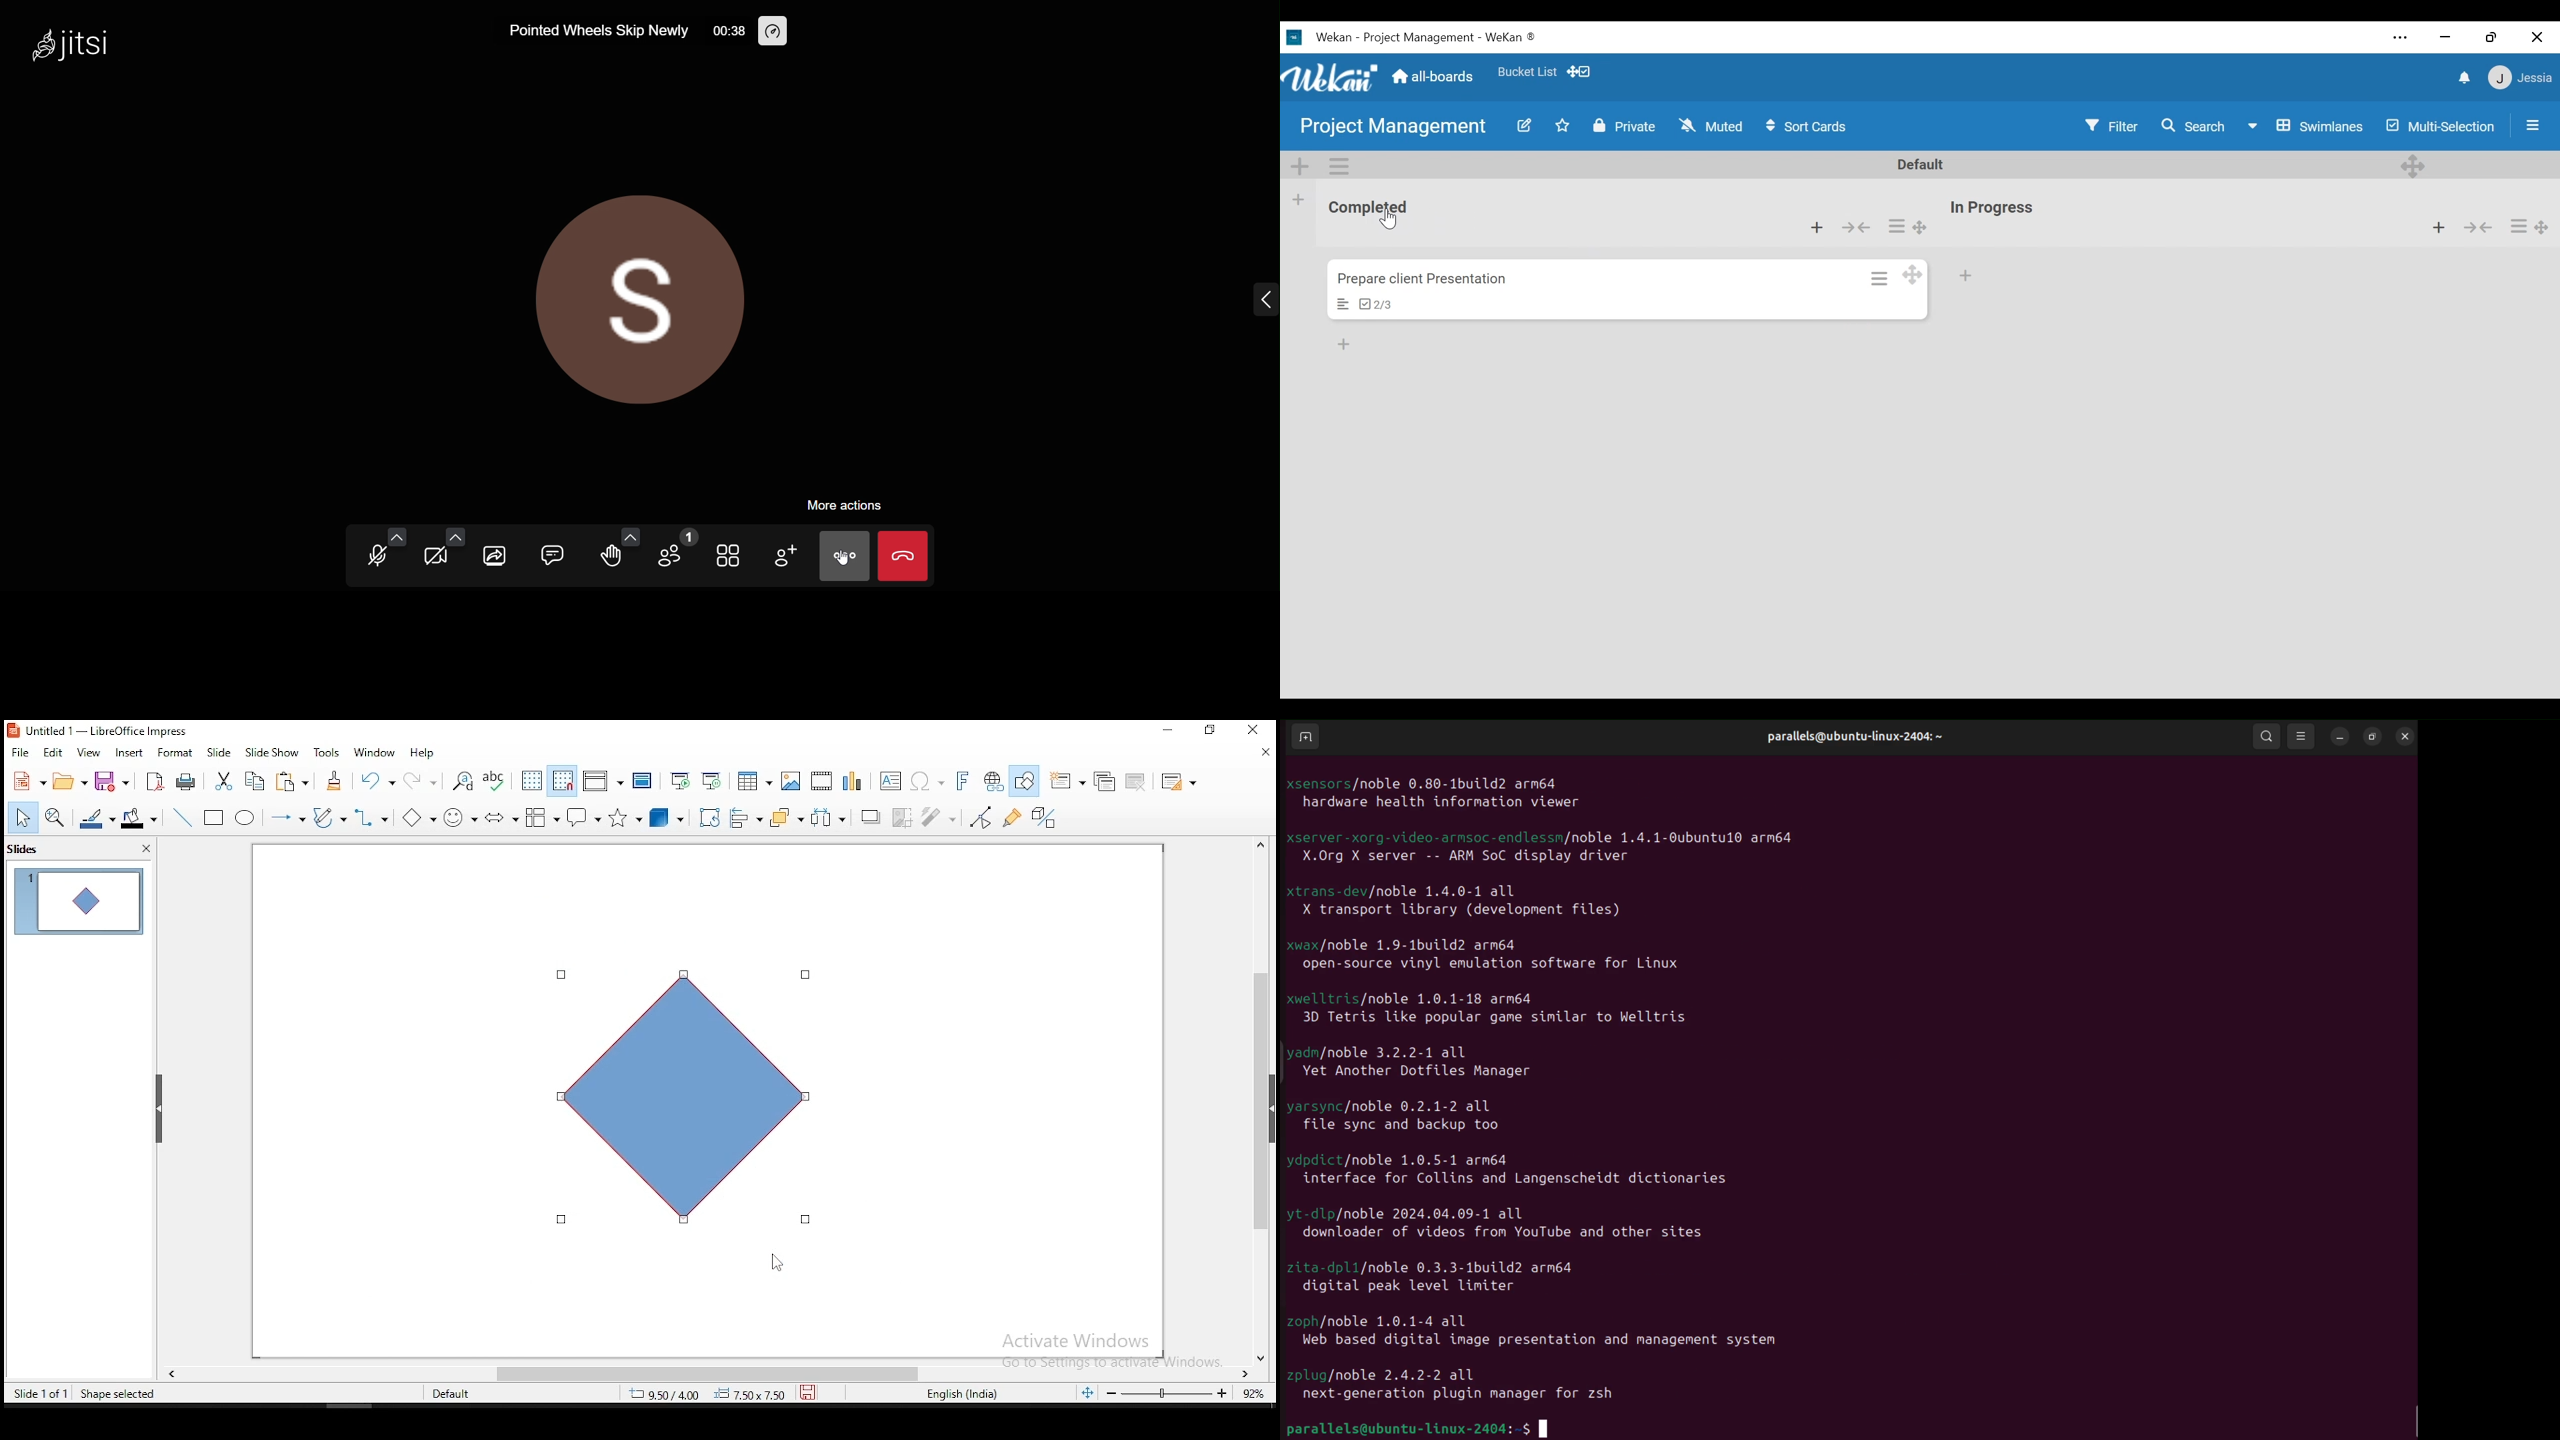  I want to click on zoom and pan, so click(55, 820).